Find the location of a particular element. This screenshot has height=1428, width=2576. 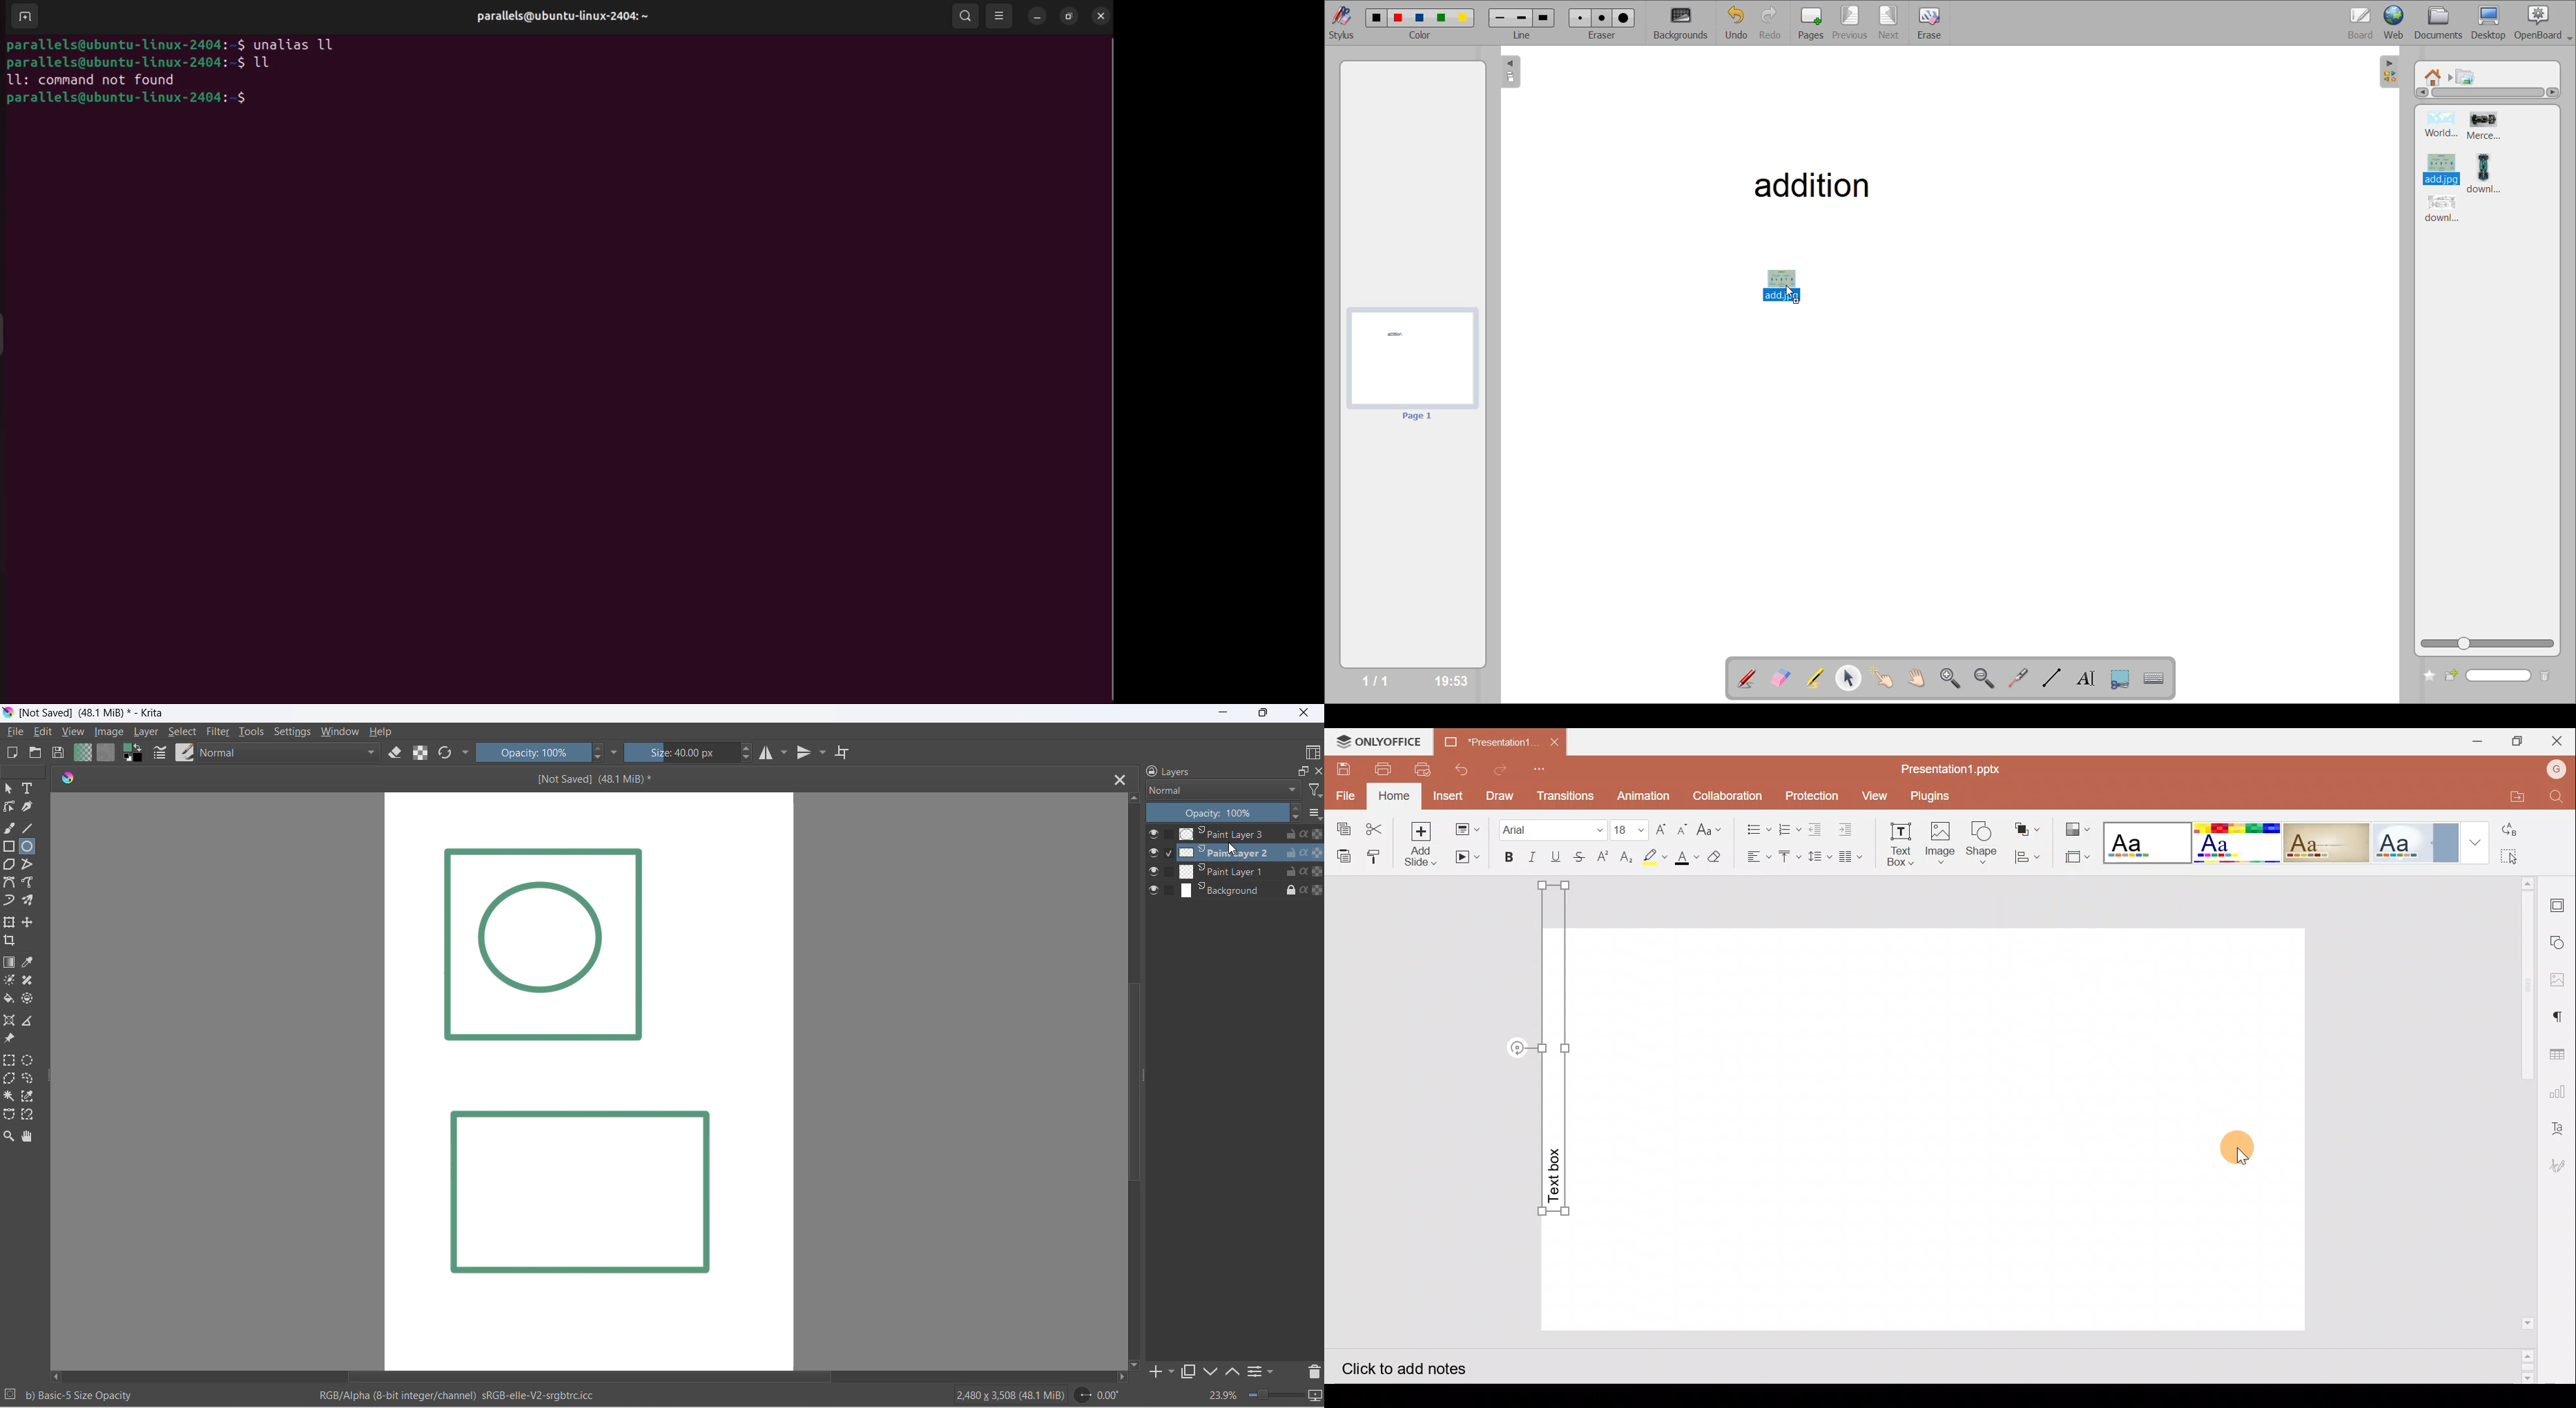

filters settings is located at coordinates (1275, 1370).